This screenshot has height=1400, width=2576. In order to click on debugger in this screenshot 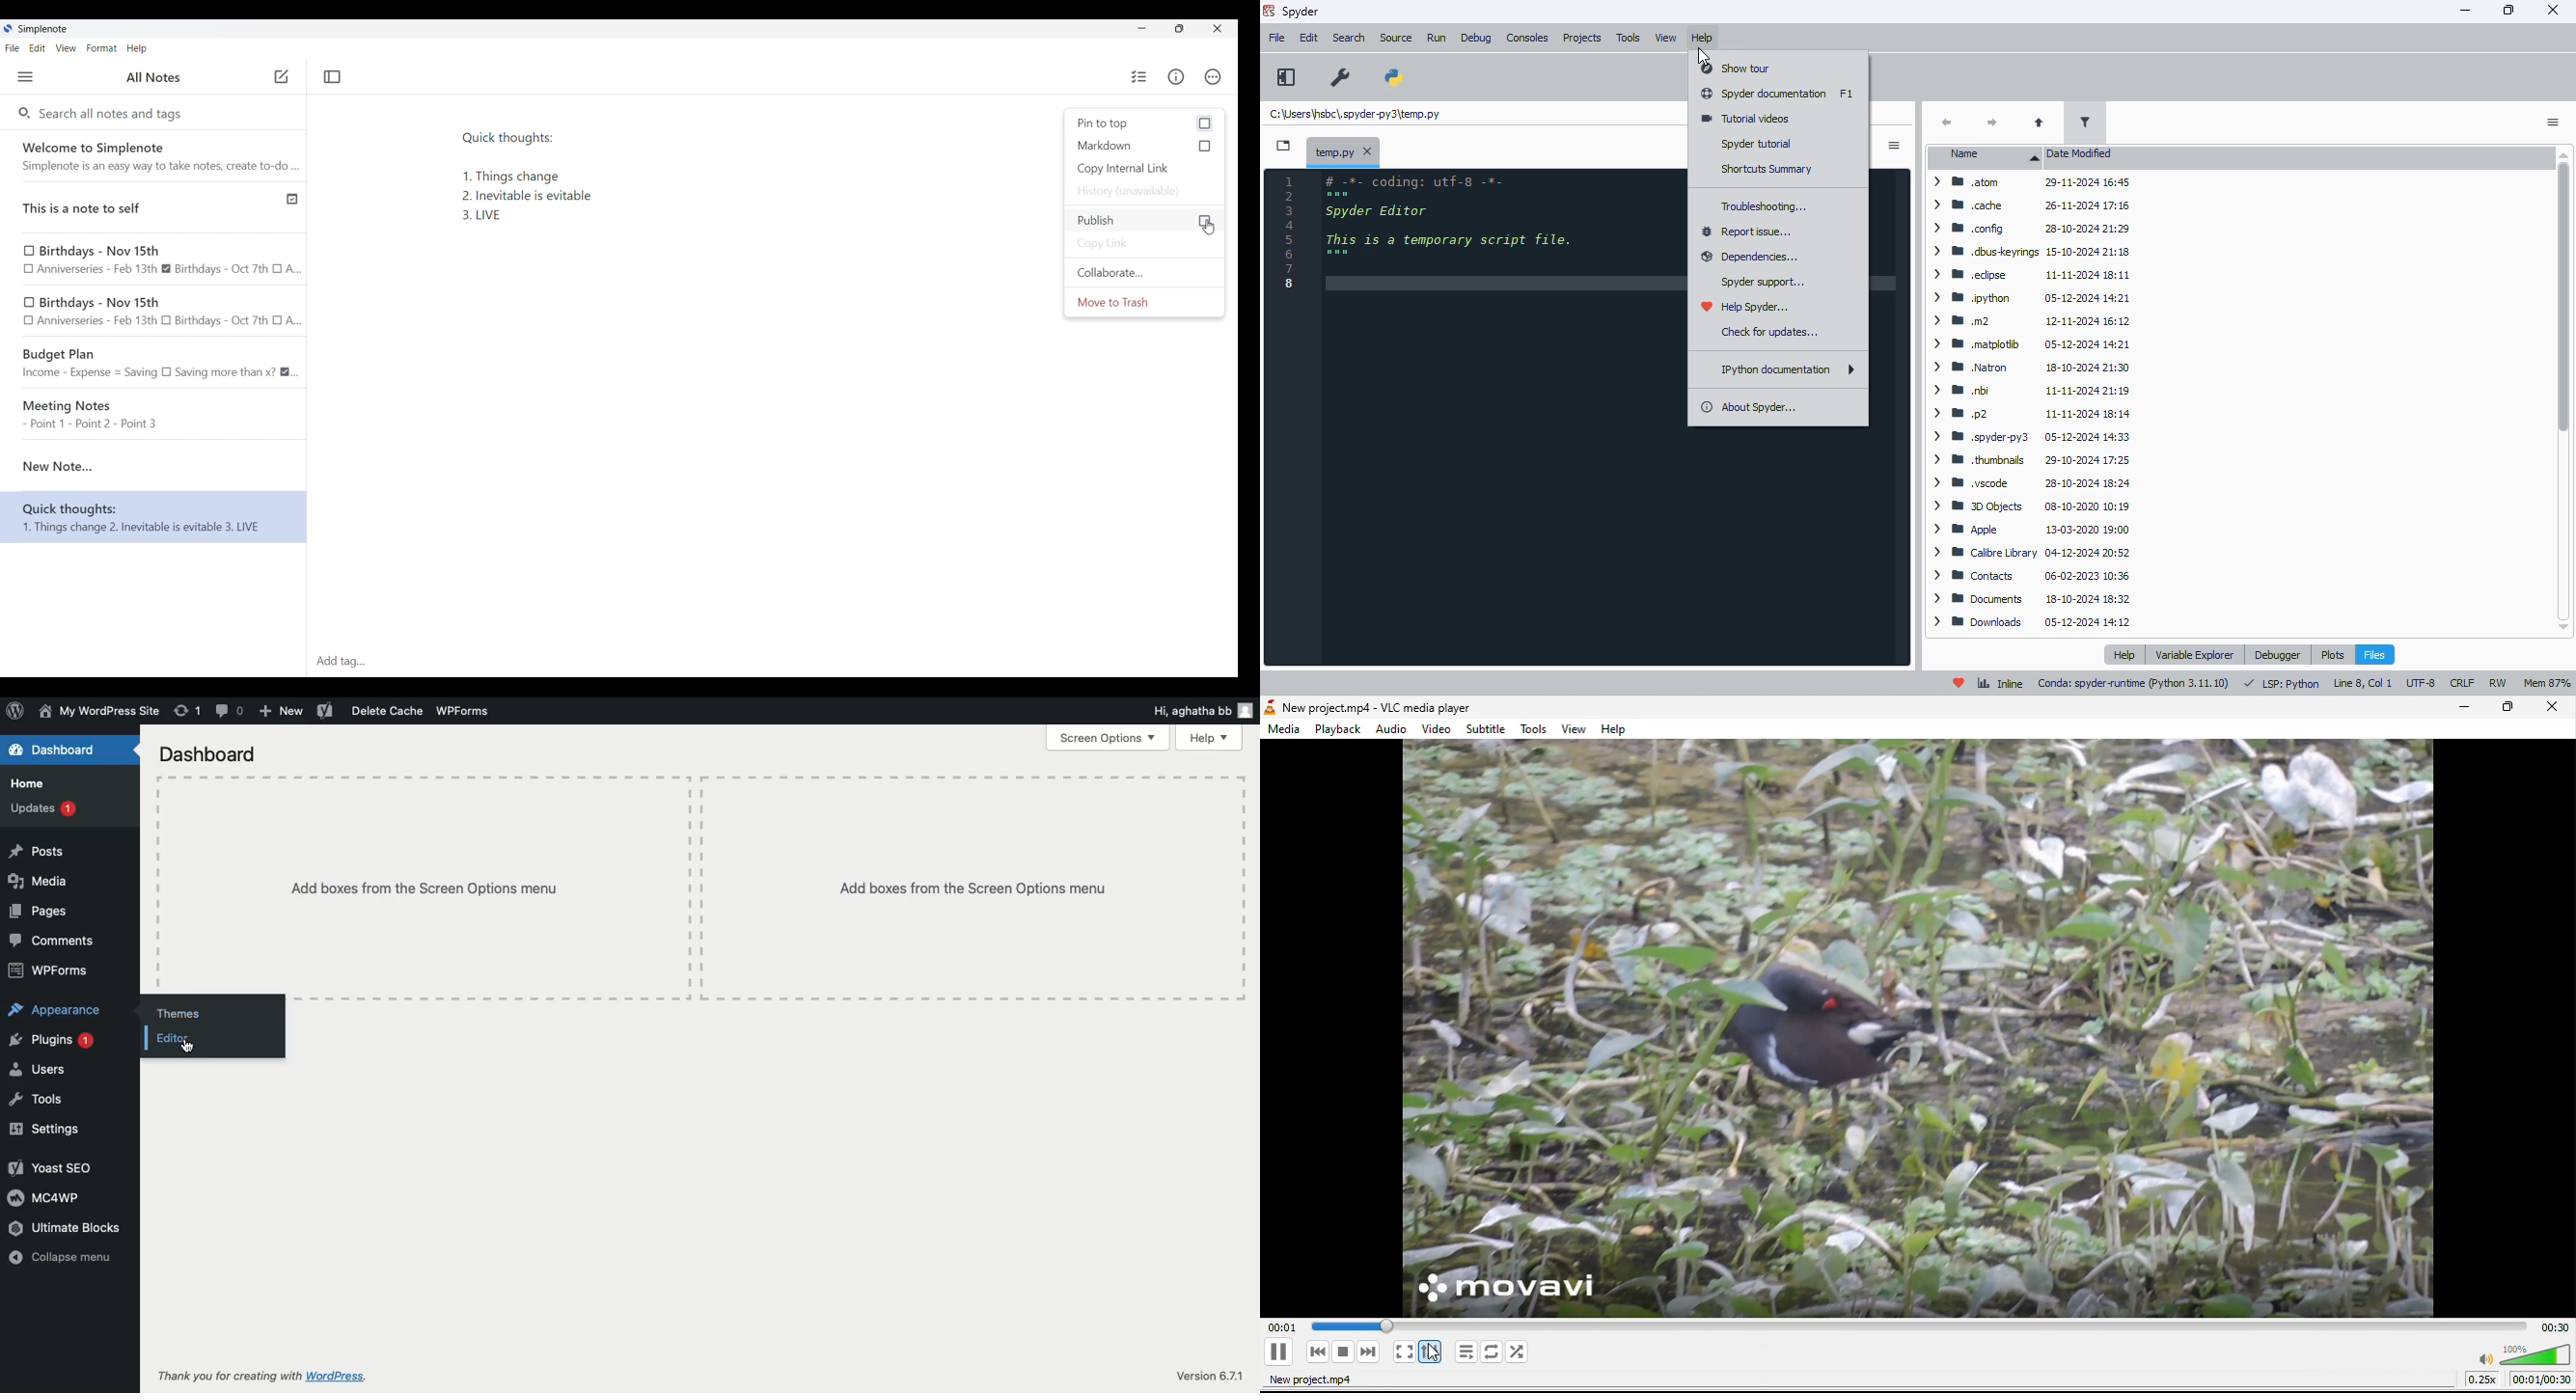, I will do `click(2277, 655)`.